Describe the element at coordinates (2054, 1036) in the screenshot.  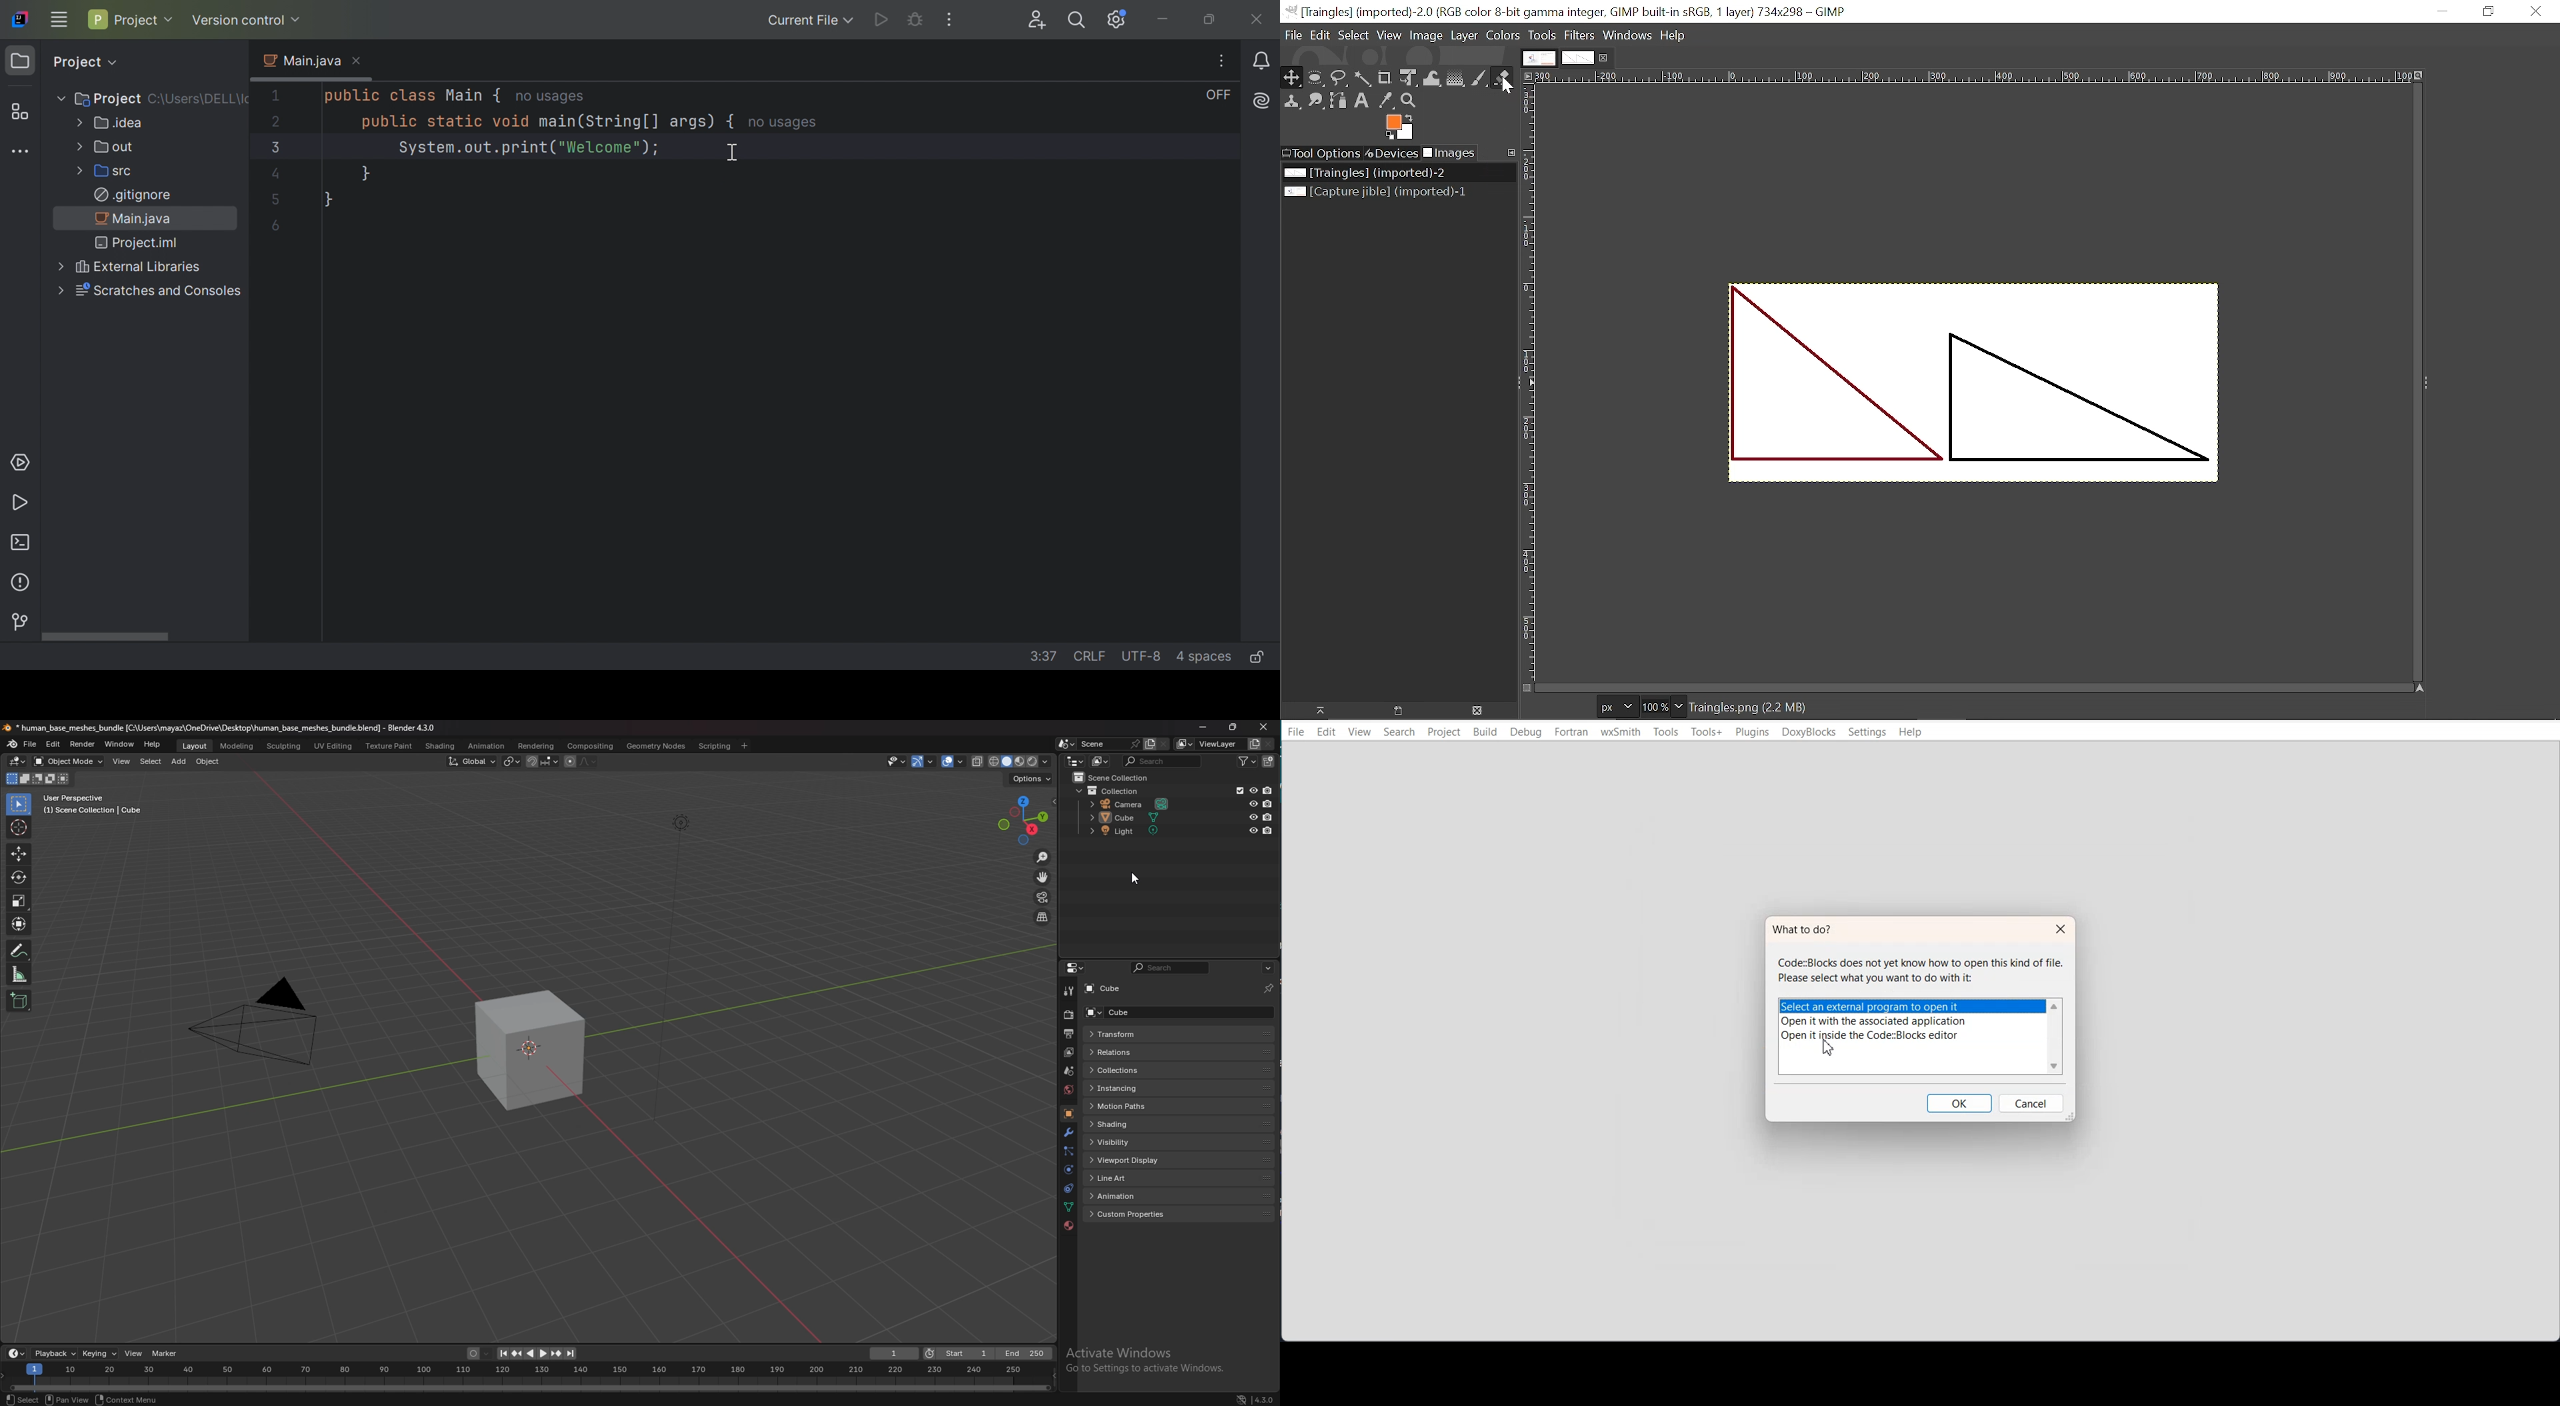
I see `Vertical scroll bar` at that location.